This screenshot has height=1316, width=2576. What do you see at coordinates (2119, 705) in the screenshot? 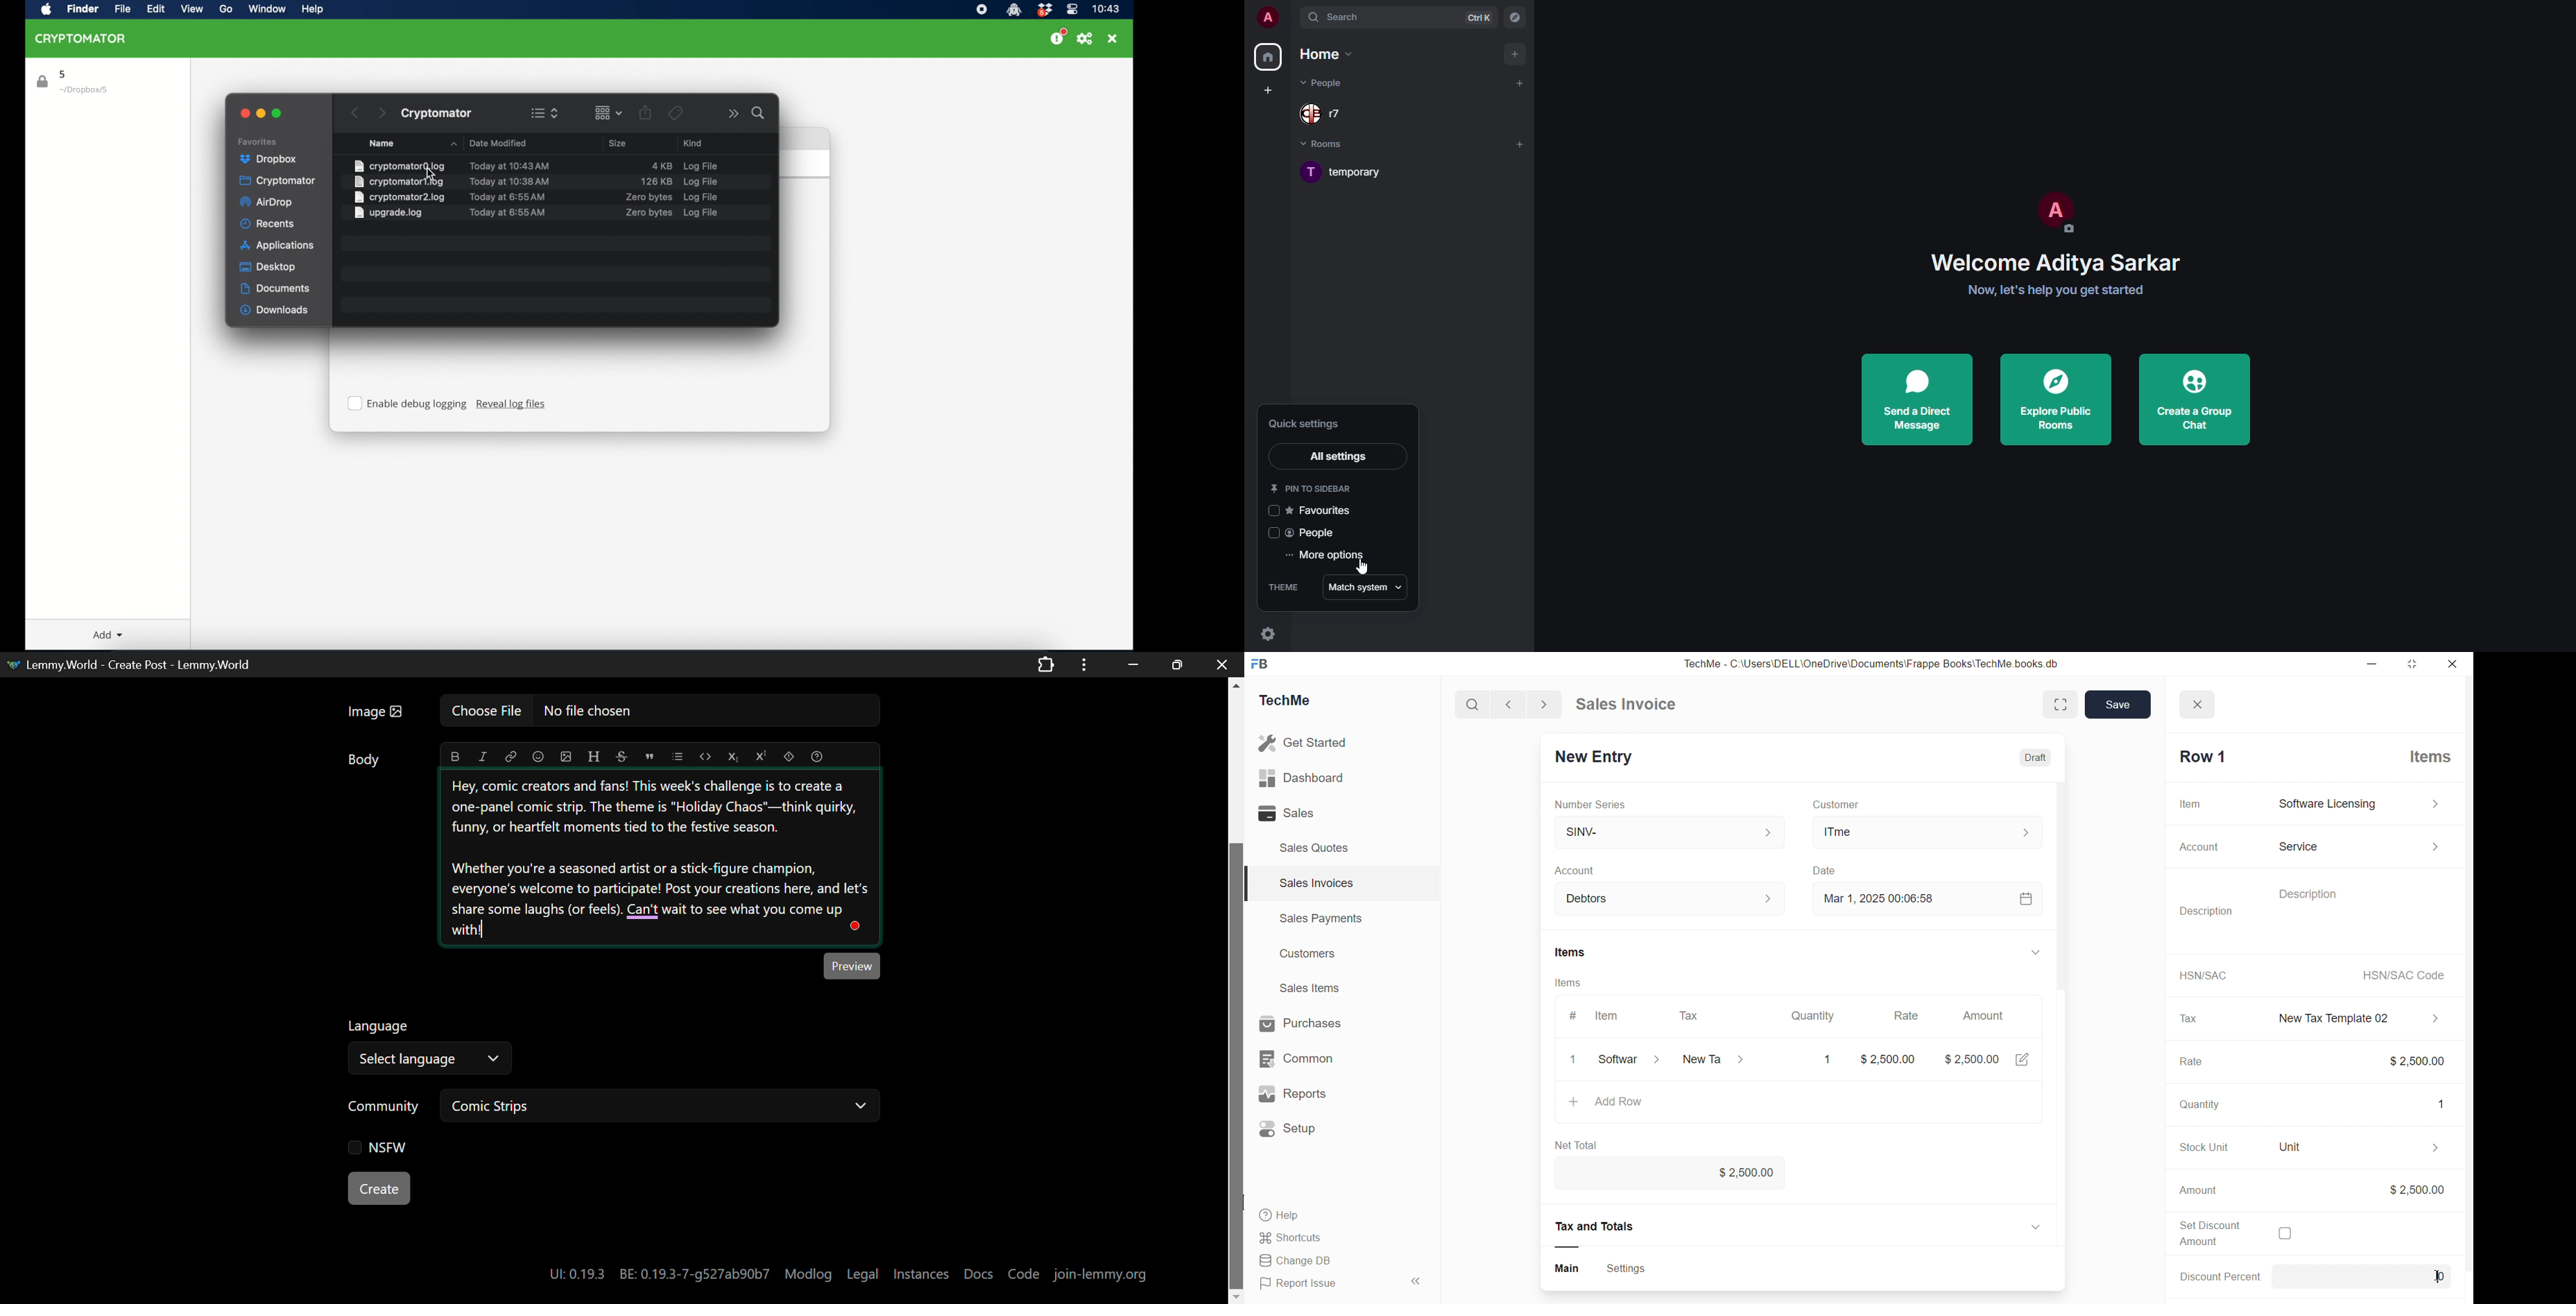
I see `Save` at bounding box center [2119, 705].